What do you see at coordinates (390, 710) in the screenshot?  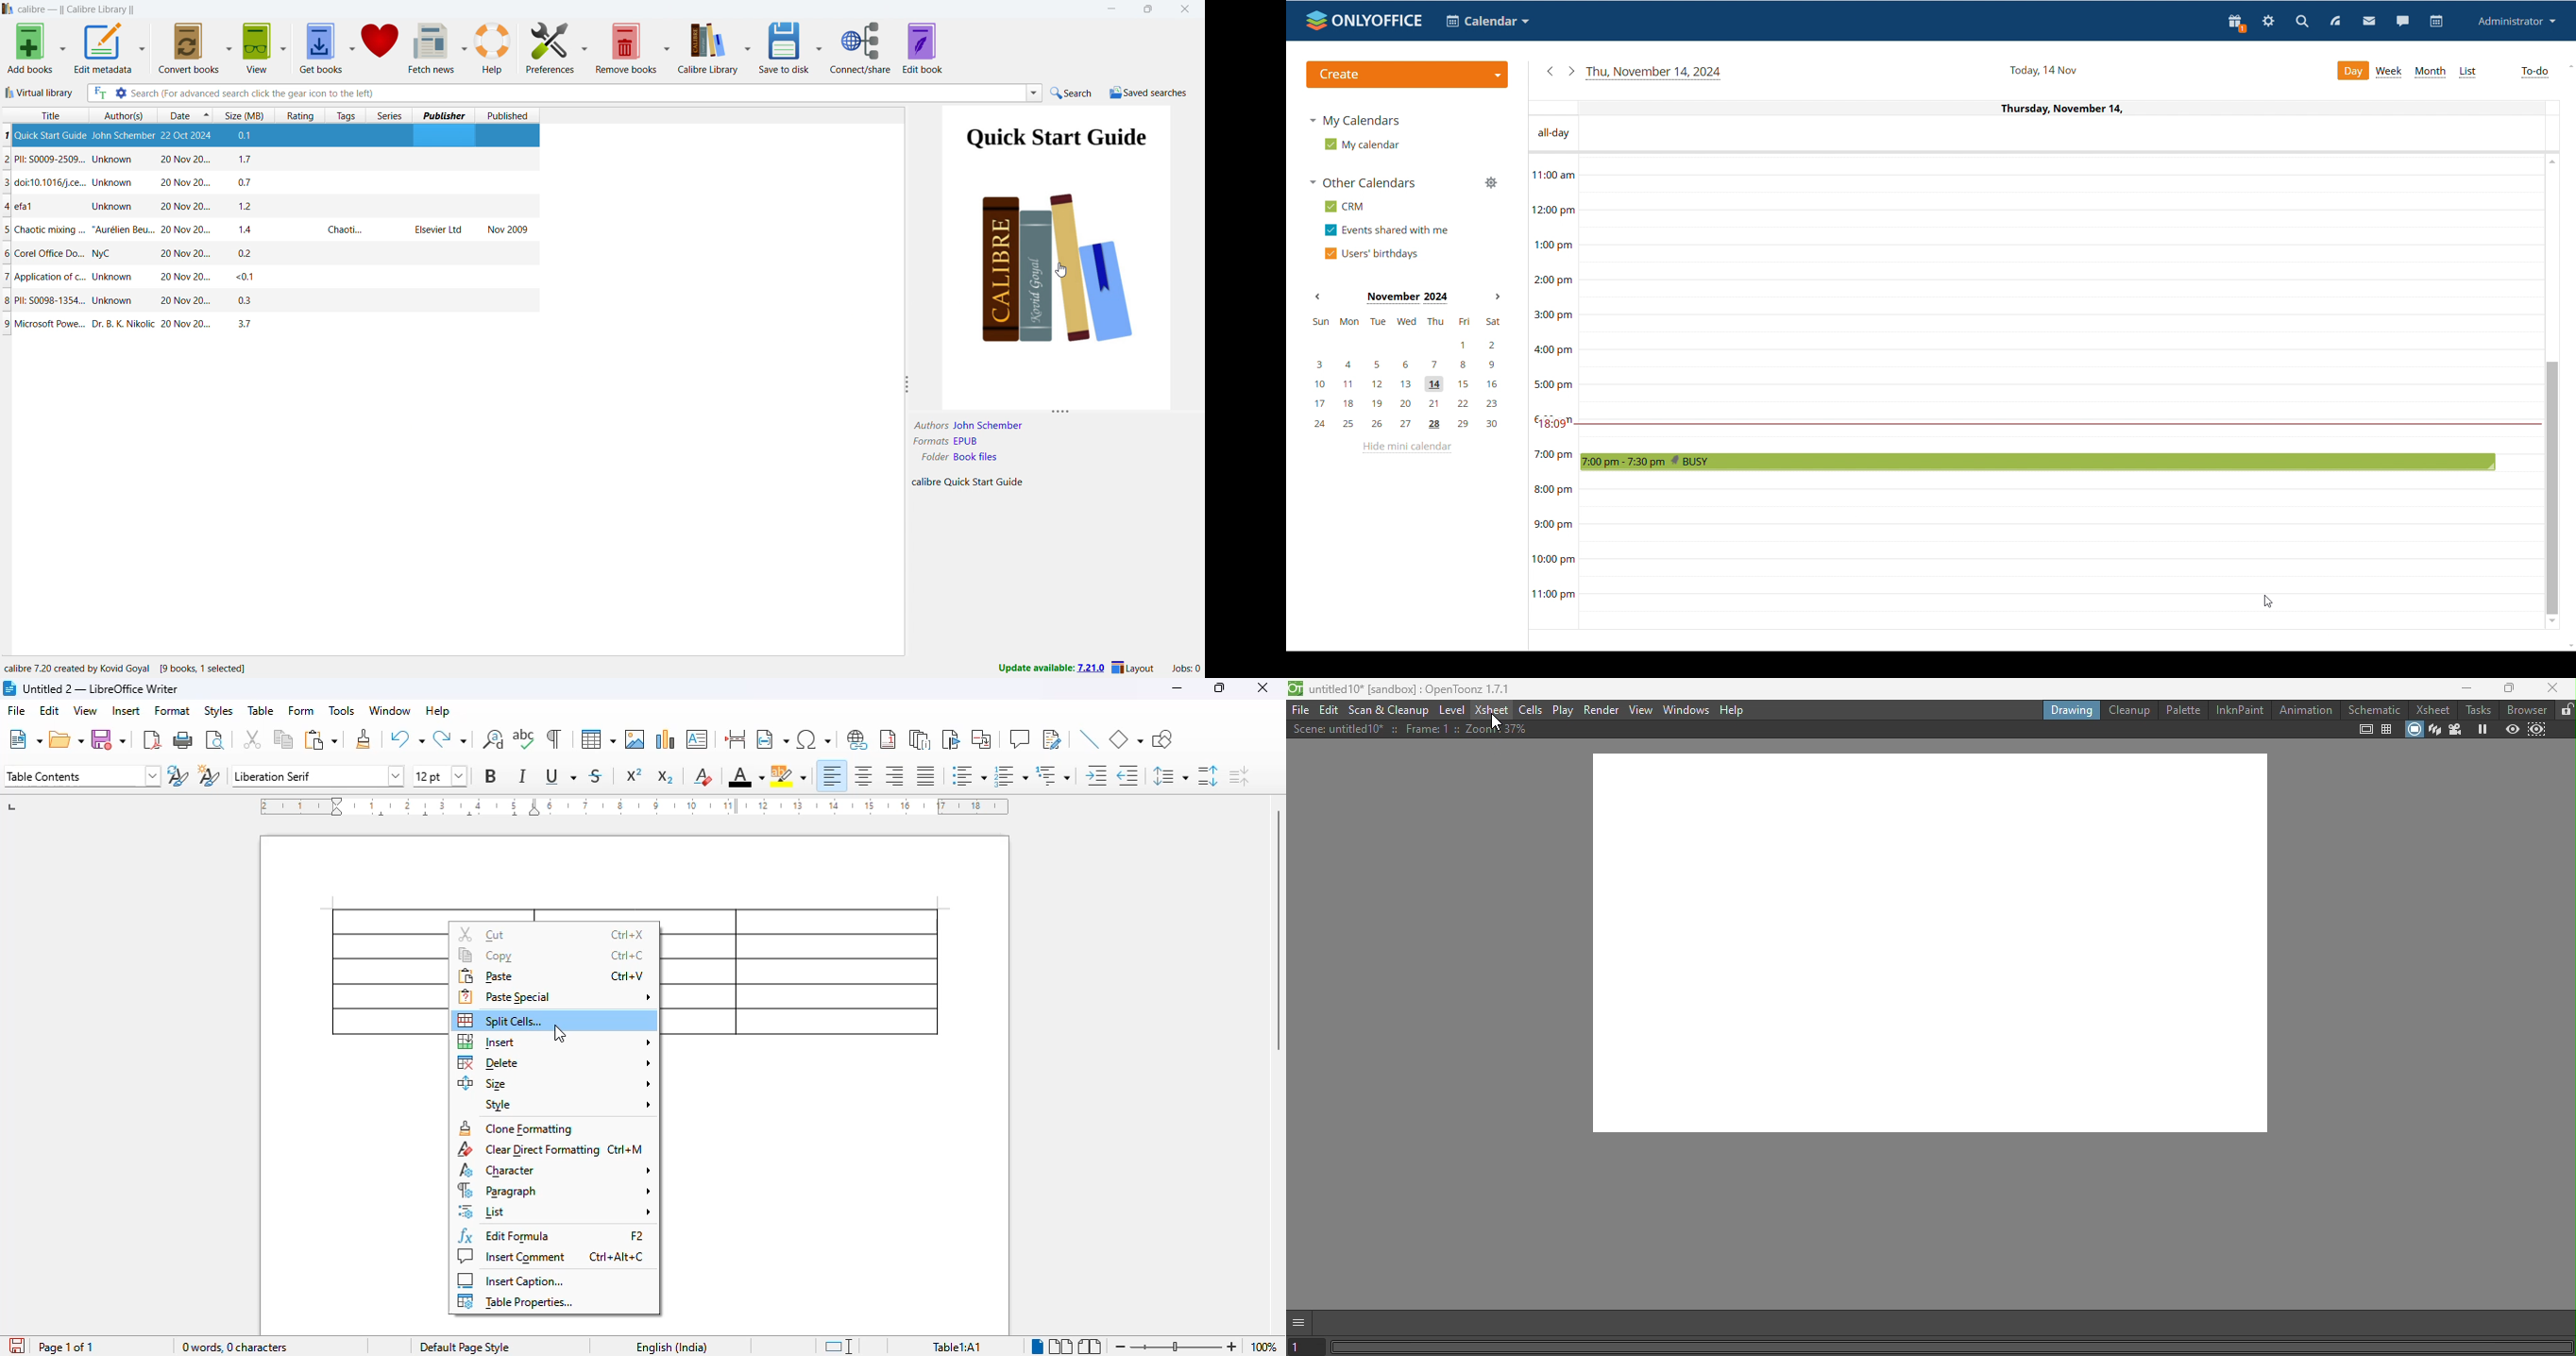 I see `window` at bounding box center [390, 710].